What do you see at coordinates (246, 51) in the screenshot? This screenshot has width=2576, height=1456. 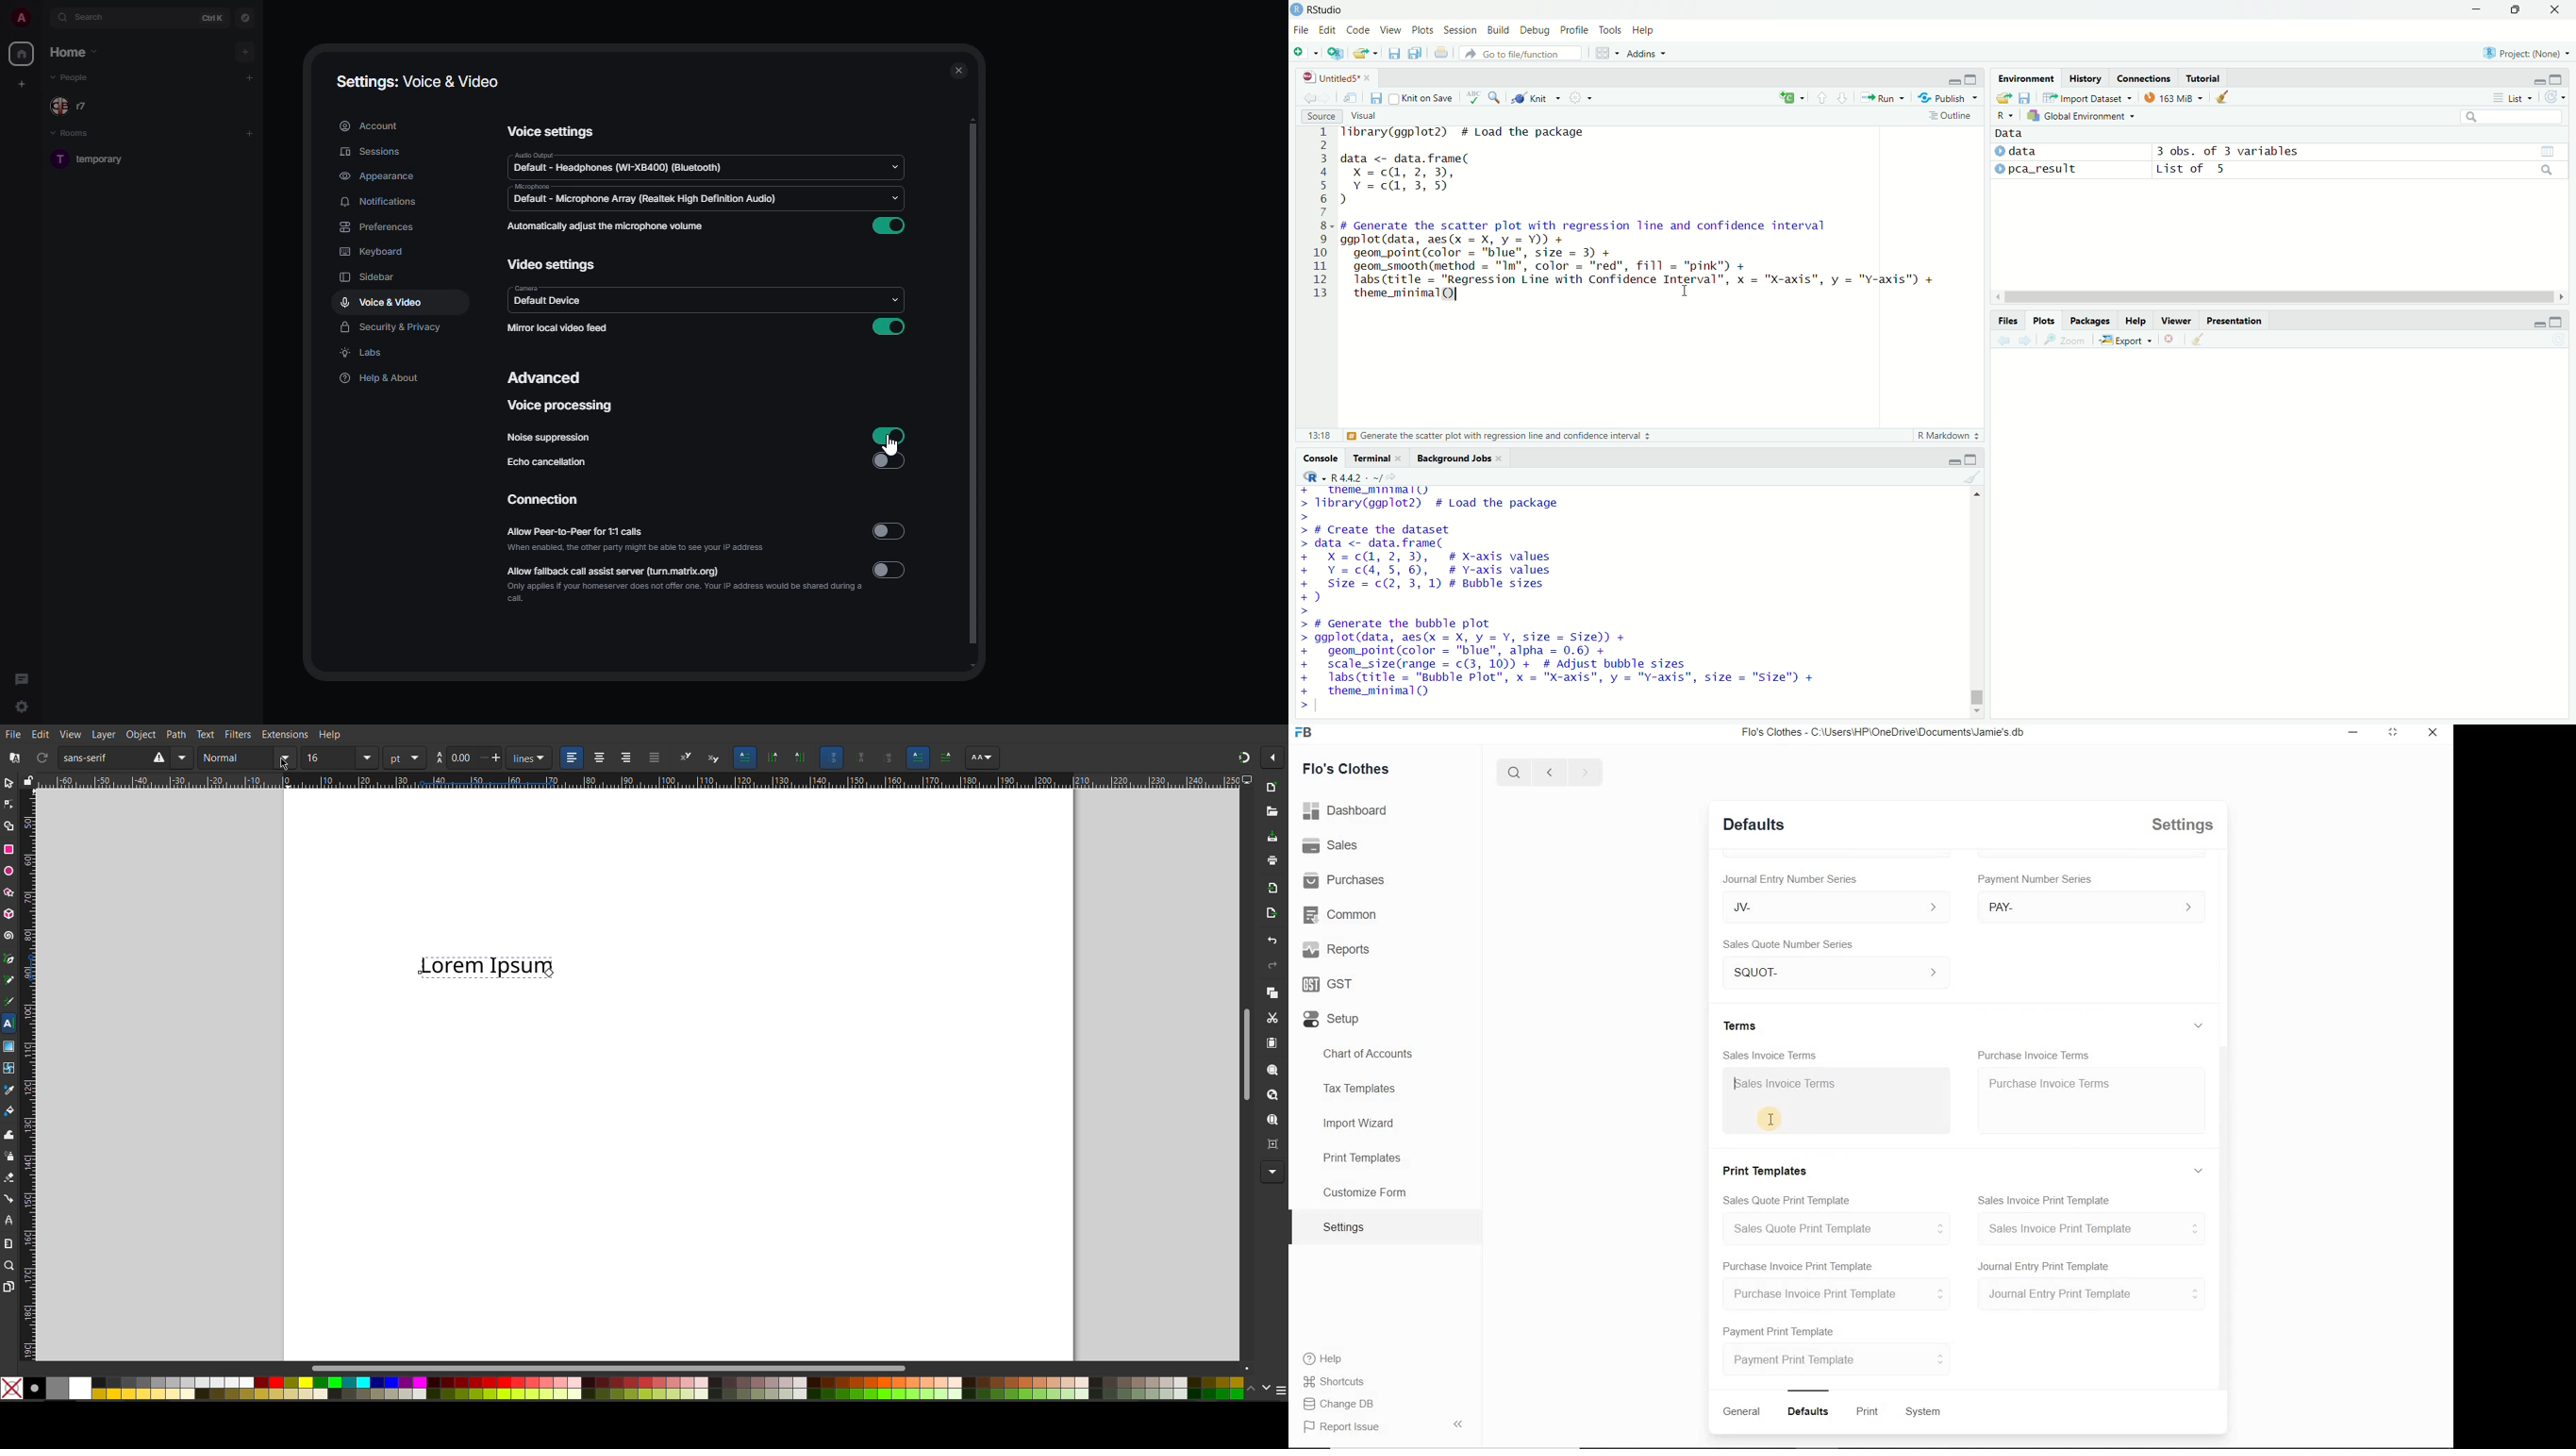 I see `add` at bounding box center [246, 51].